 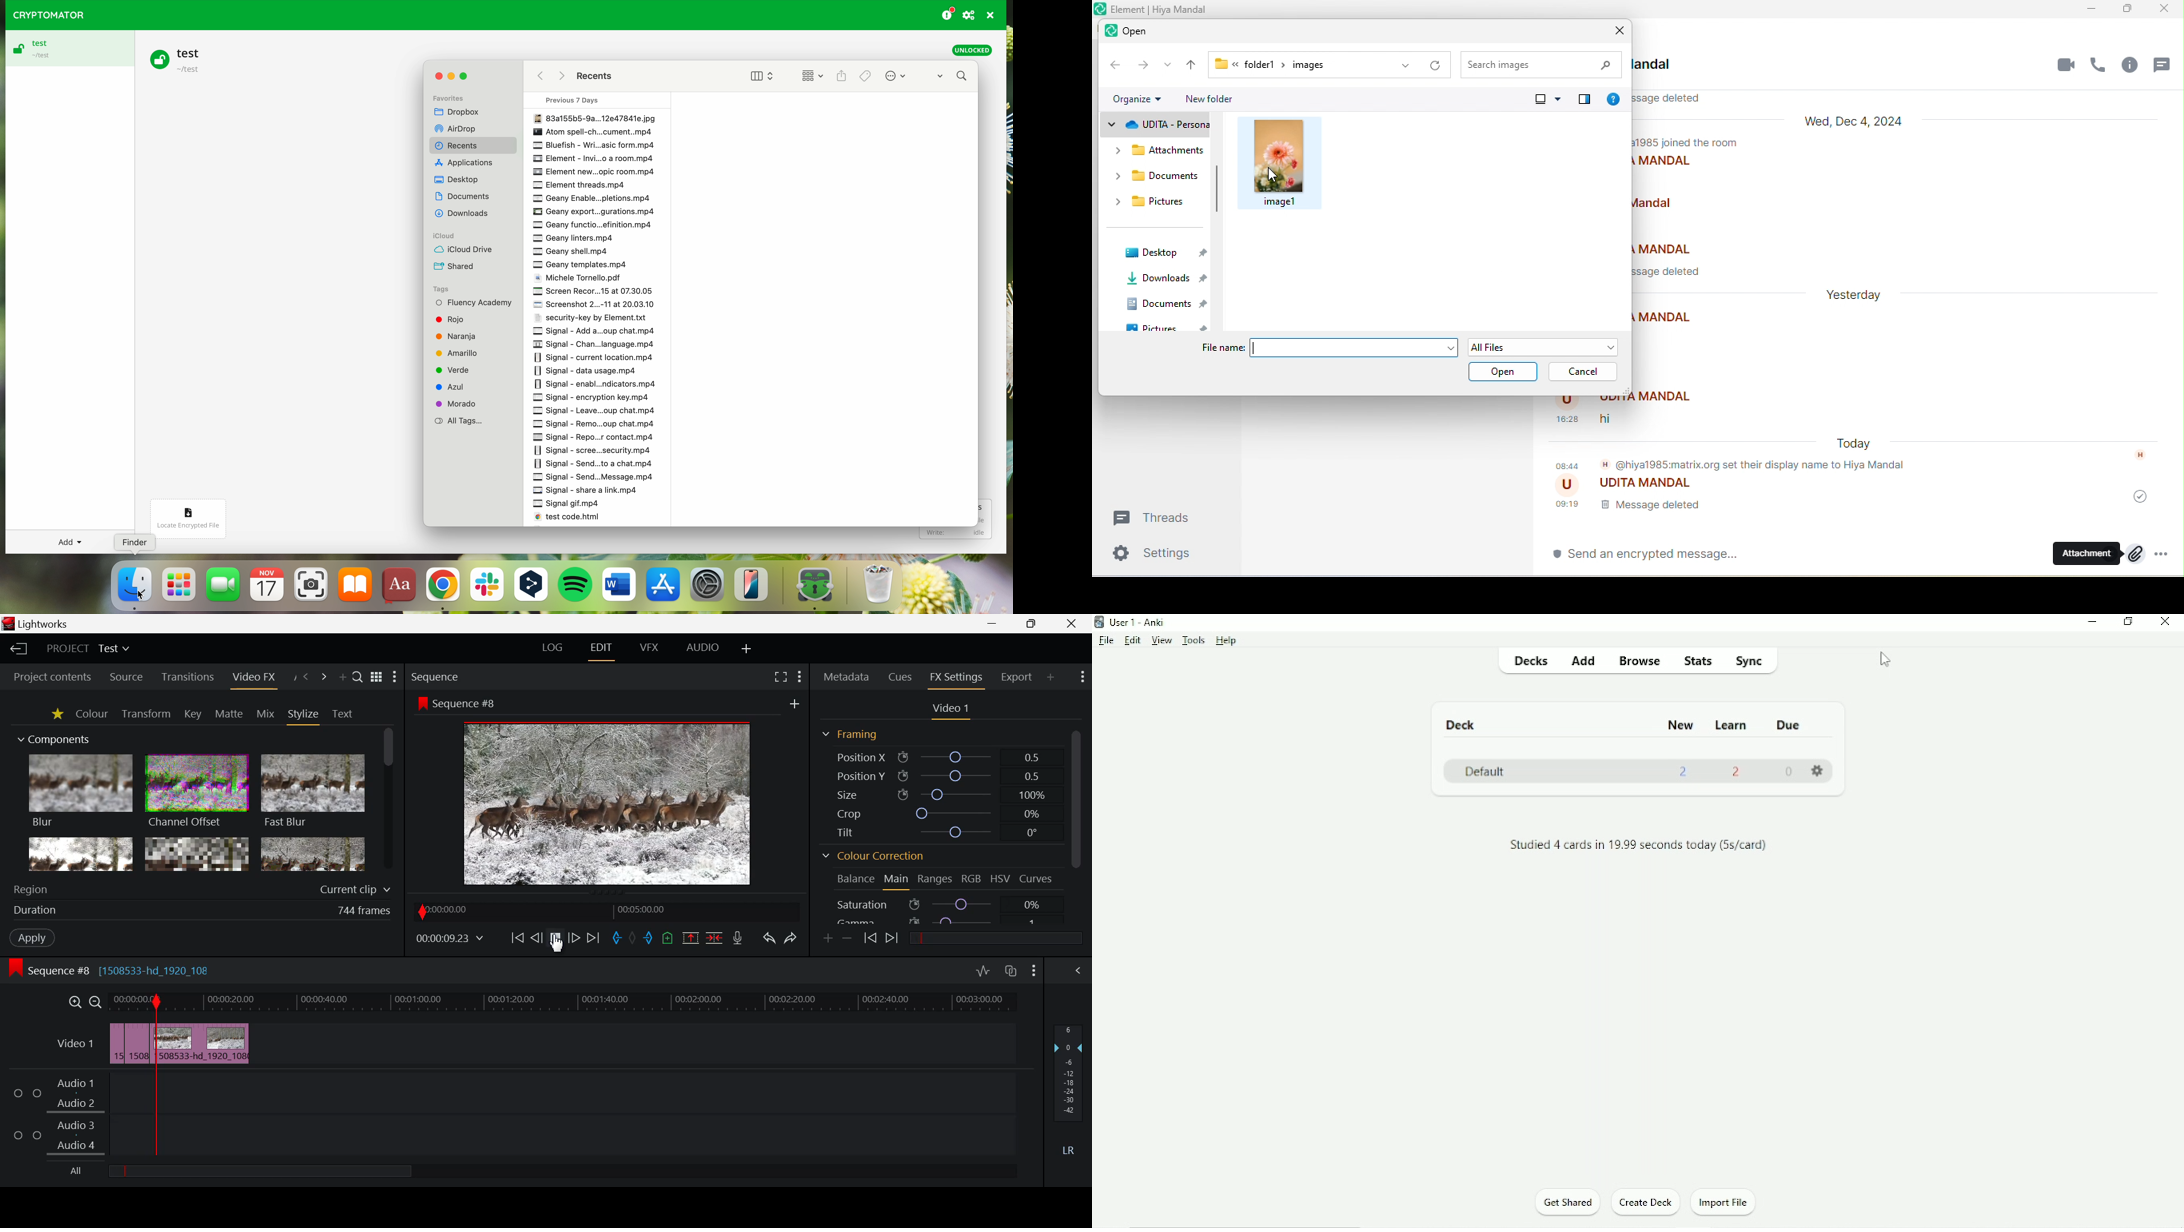 What do you see at coordinates (1163, 641) in the screenshot?
I see `View` at bounding box center [1163, 641].